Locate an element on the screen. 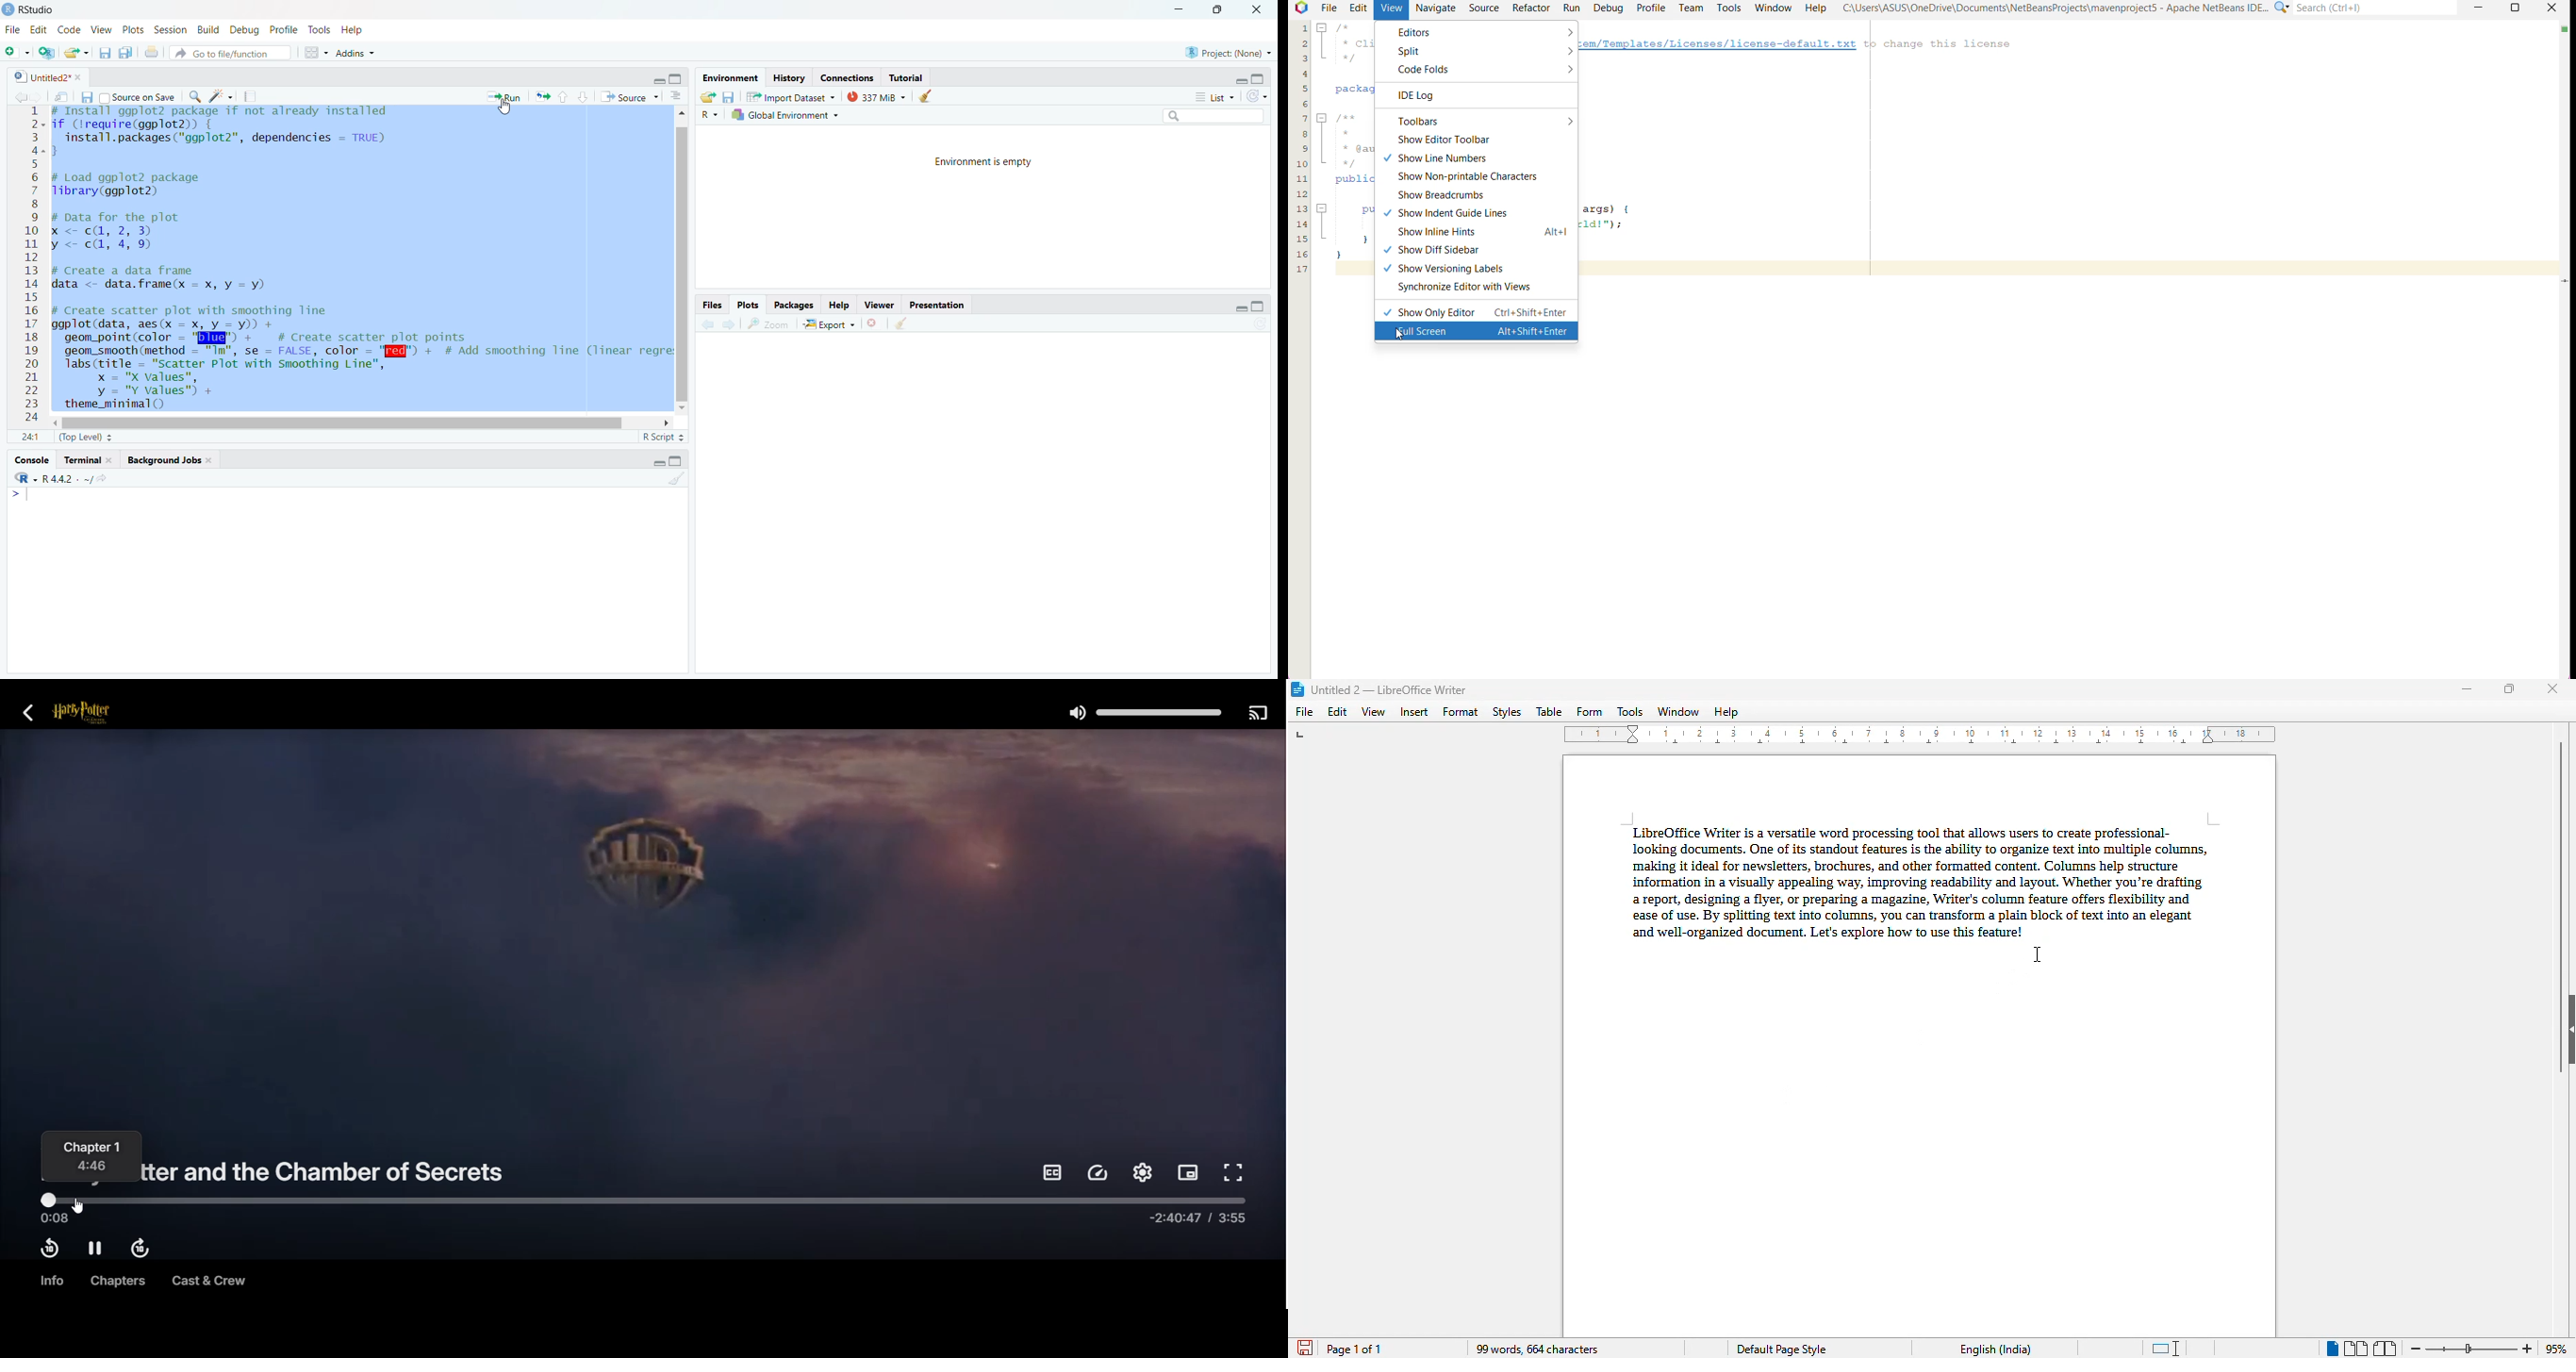  12345678910112131415161718192021222324 is located at coordinates (29, 266).